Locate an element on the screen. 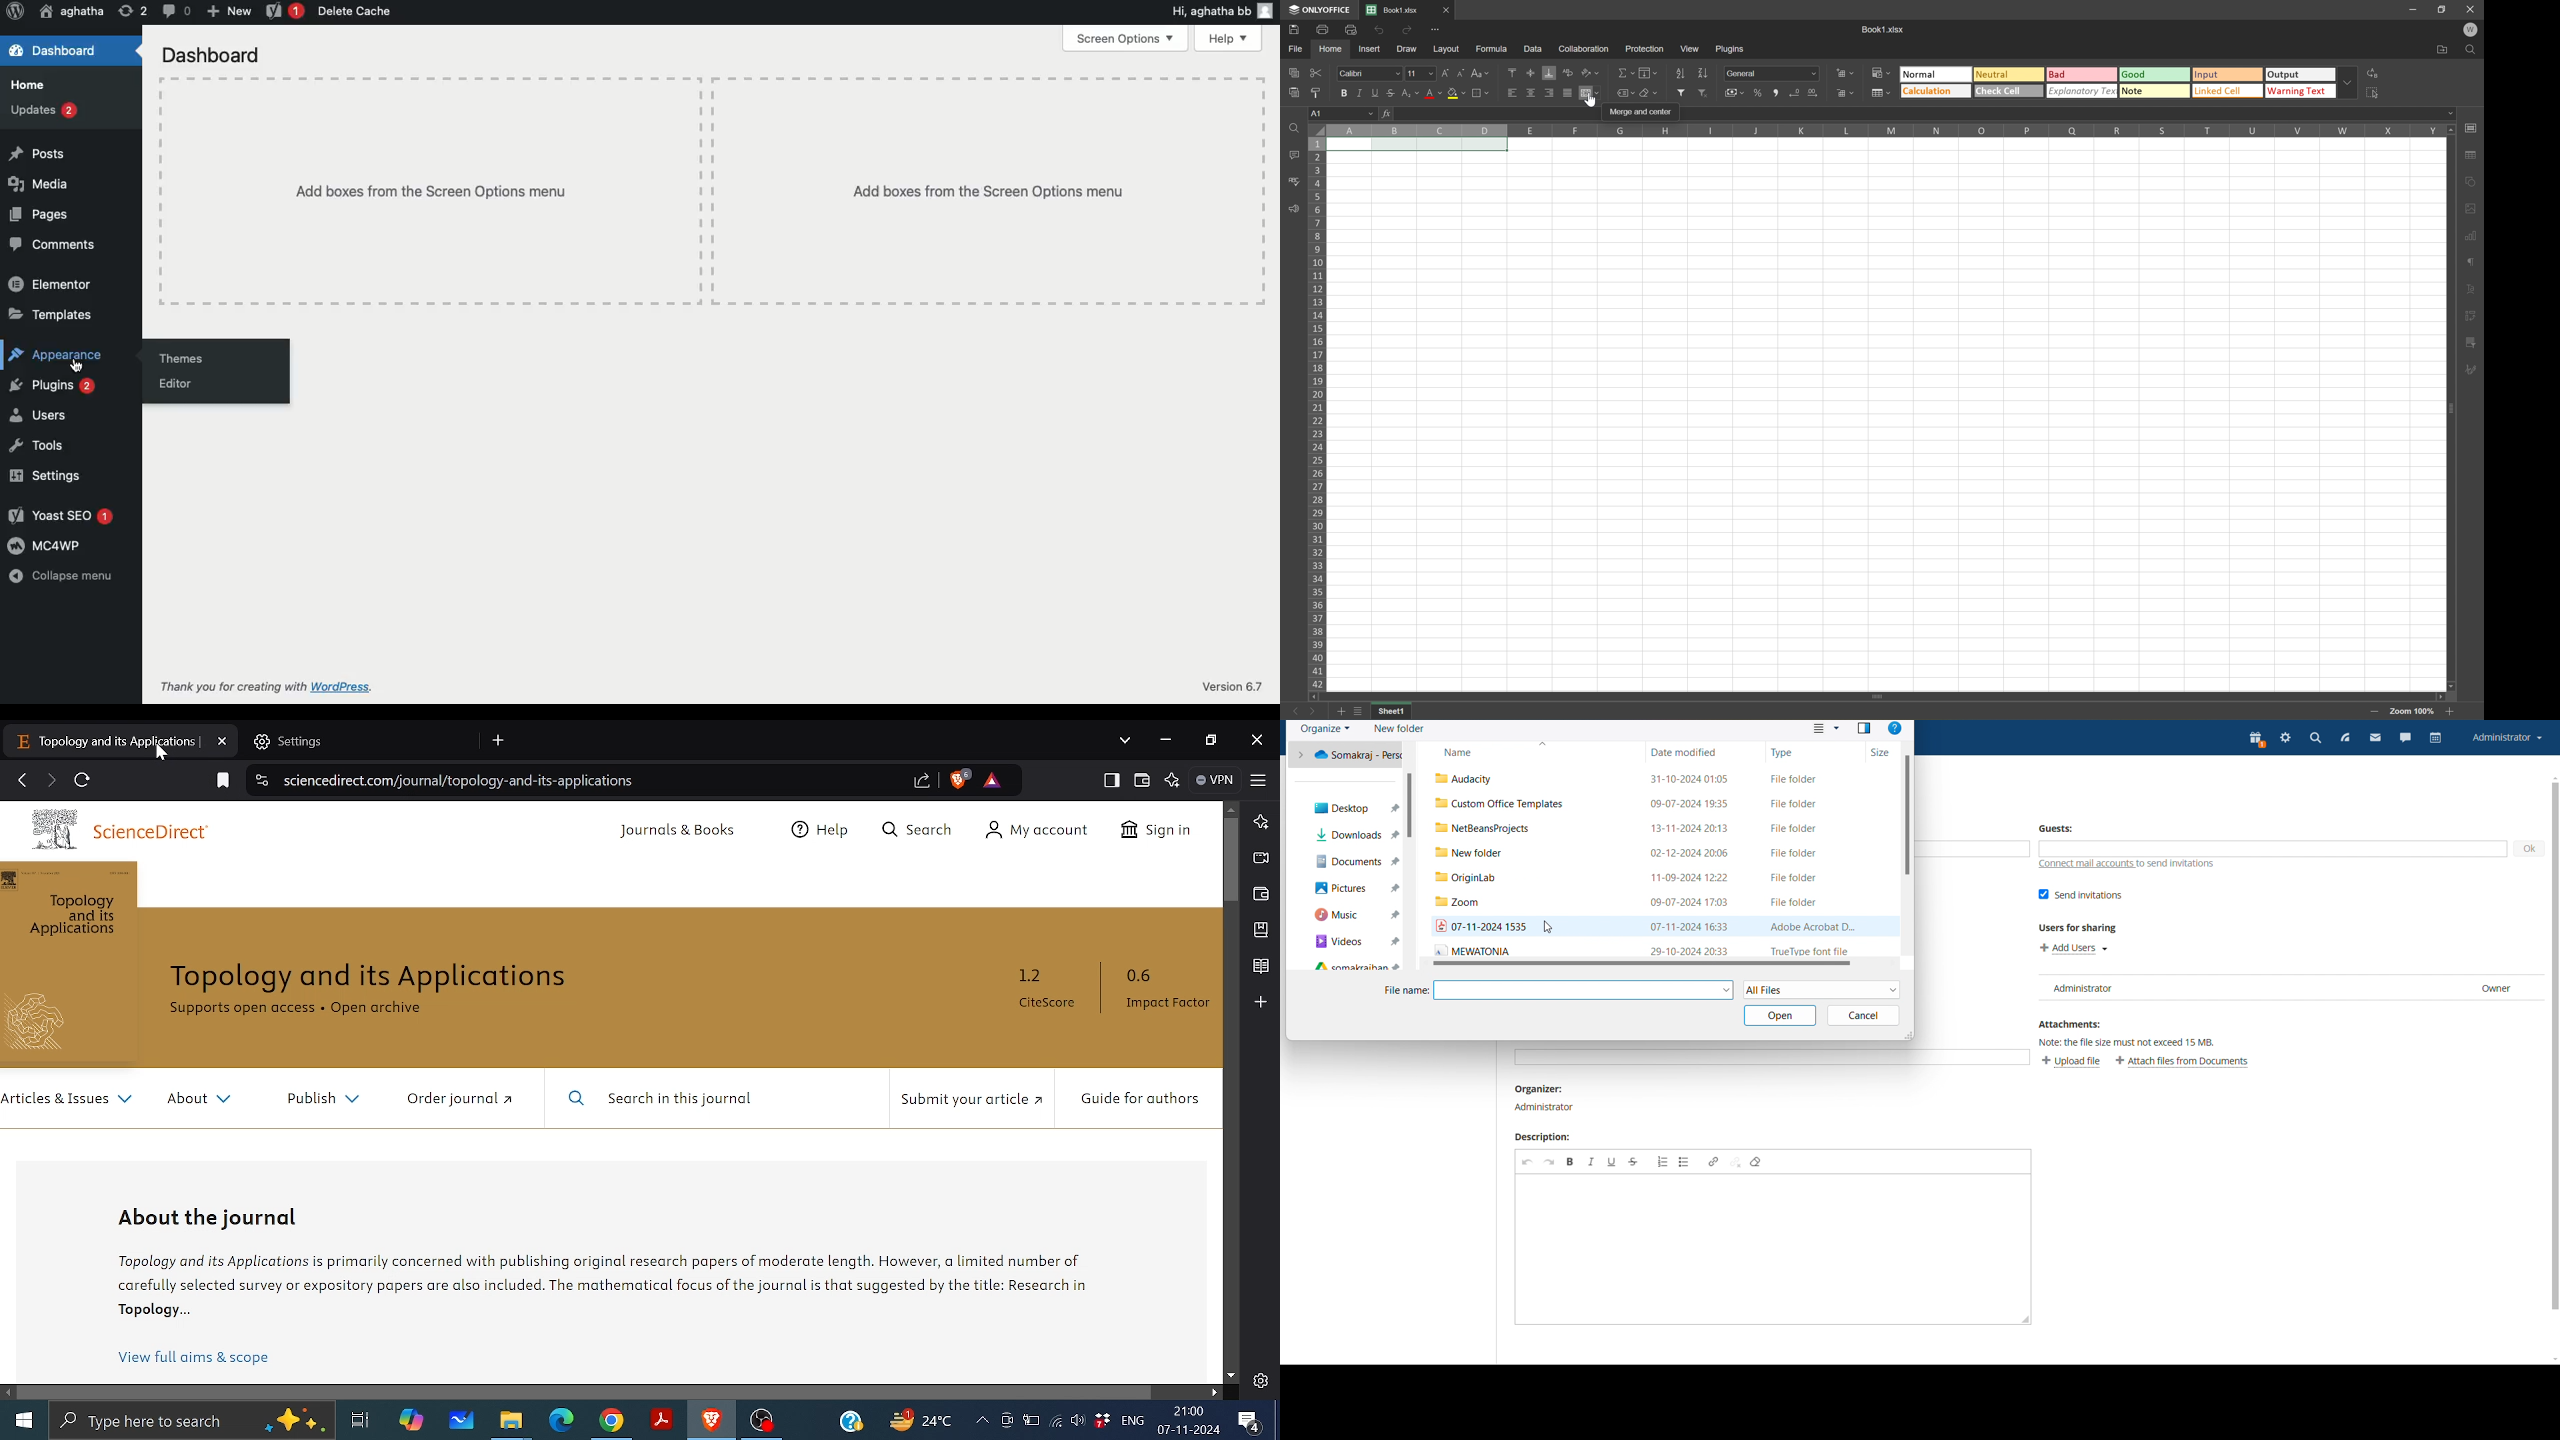 The width and height of the screenshot is (2576, 1456). Close is located at coordinates (1445, 9).